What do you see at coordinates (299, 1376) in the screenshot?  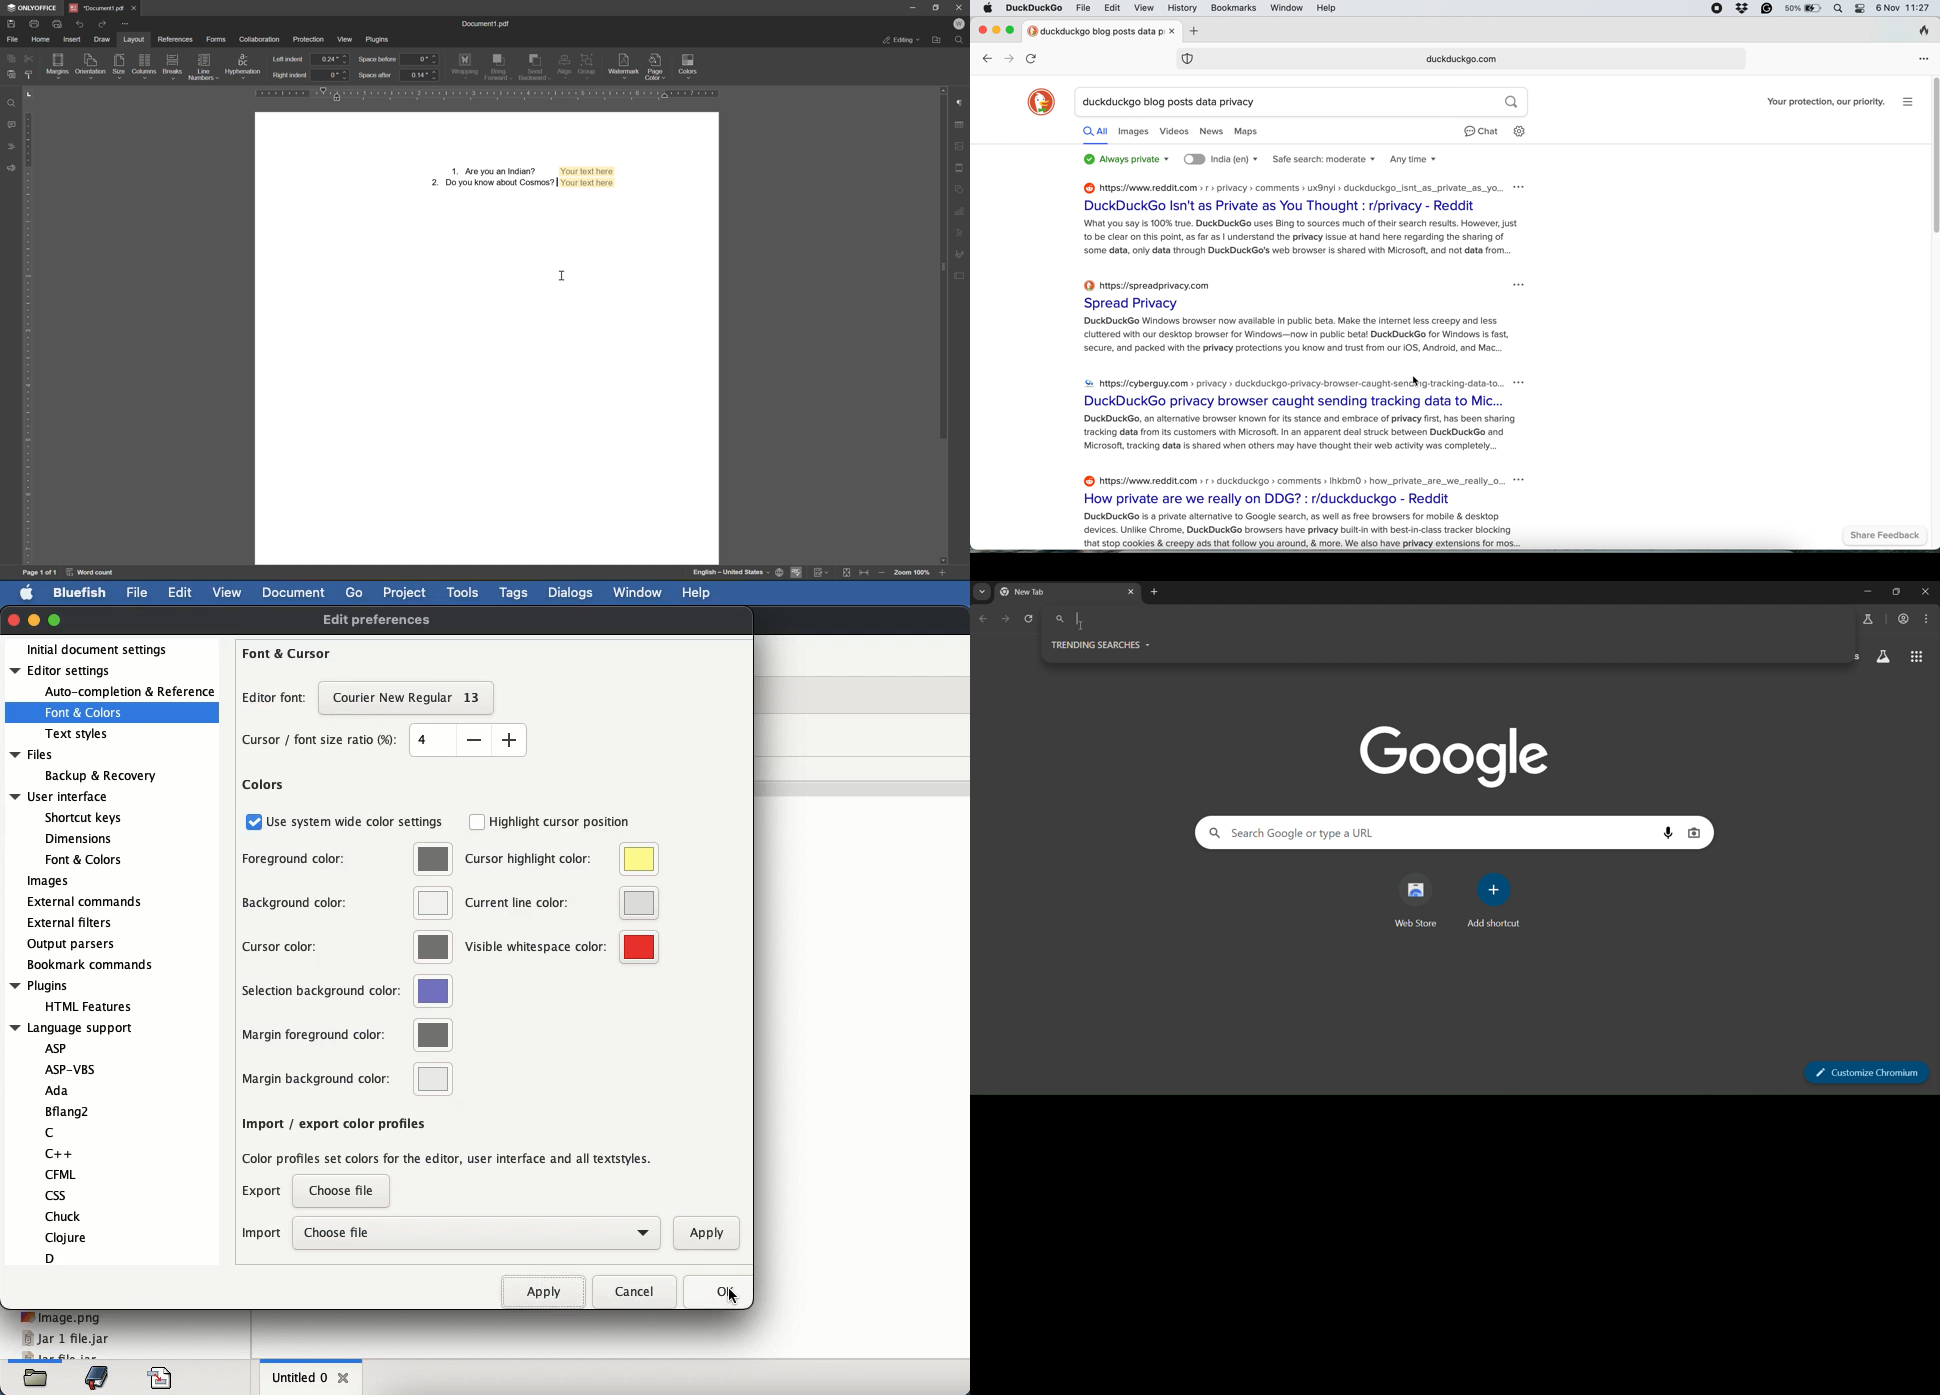 I see `untitled` at bounding box center [299, 1376].